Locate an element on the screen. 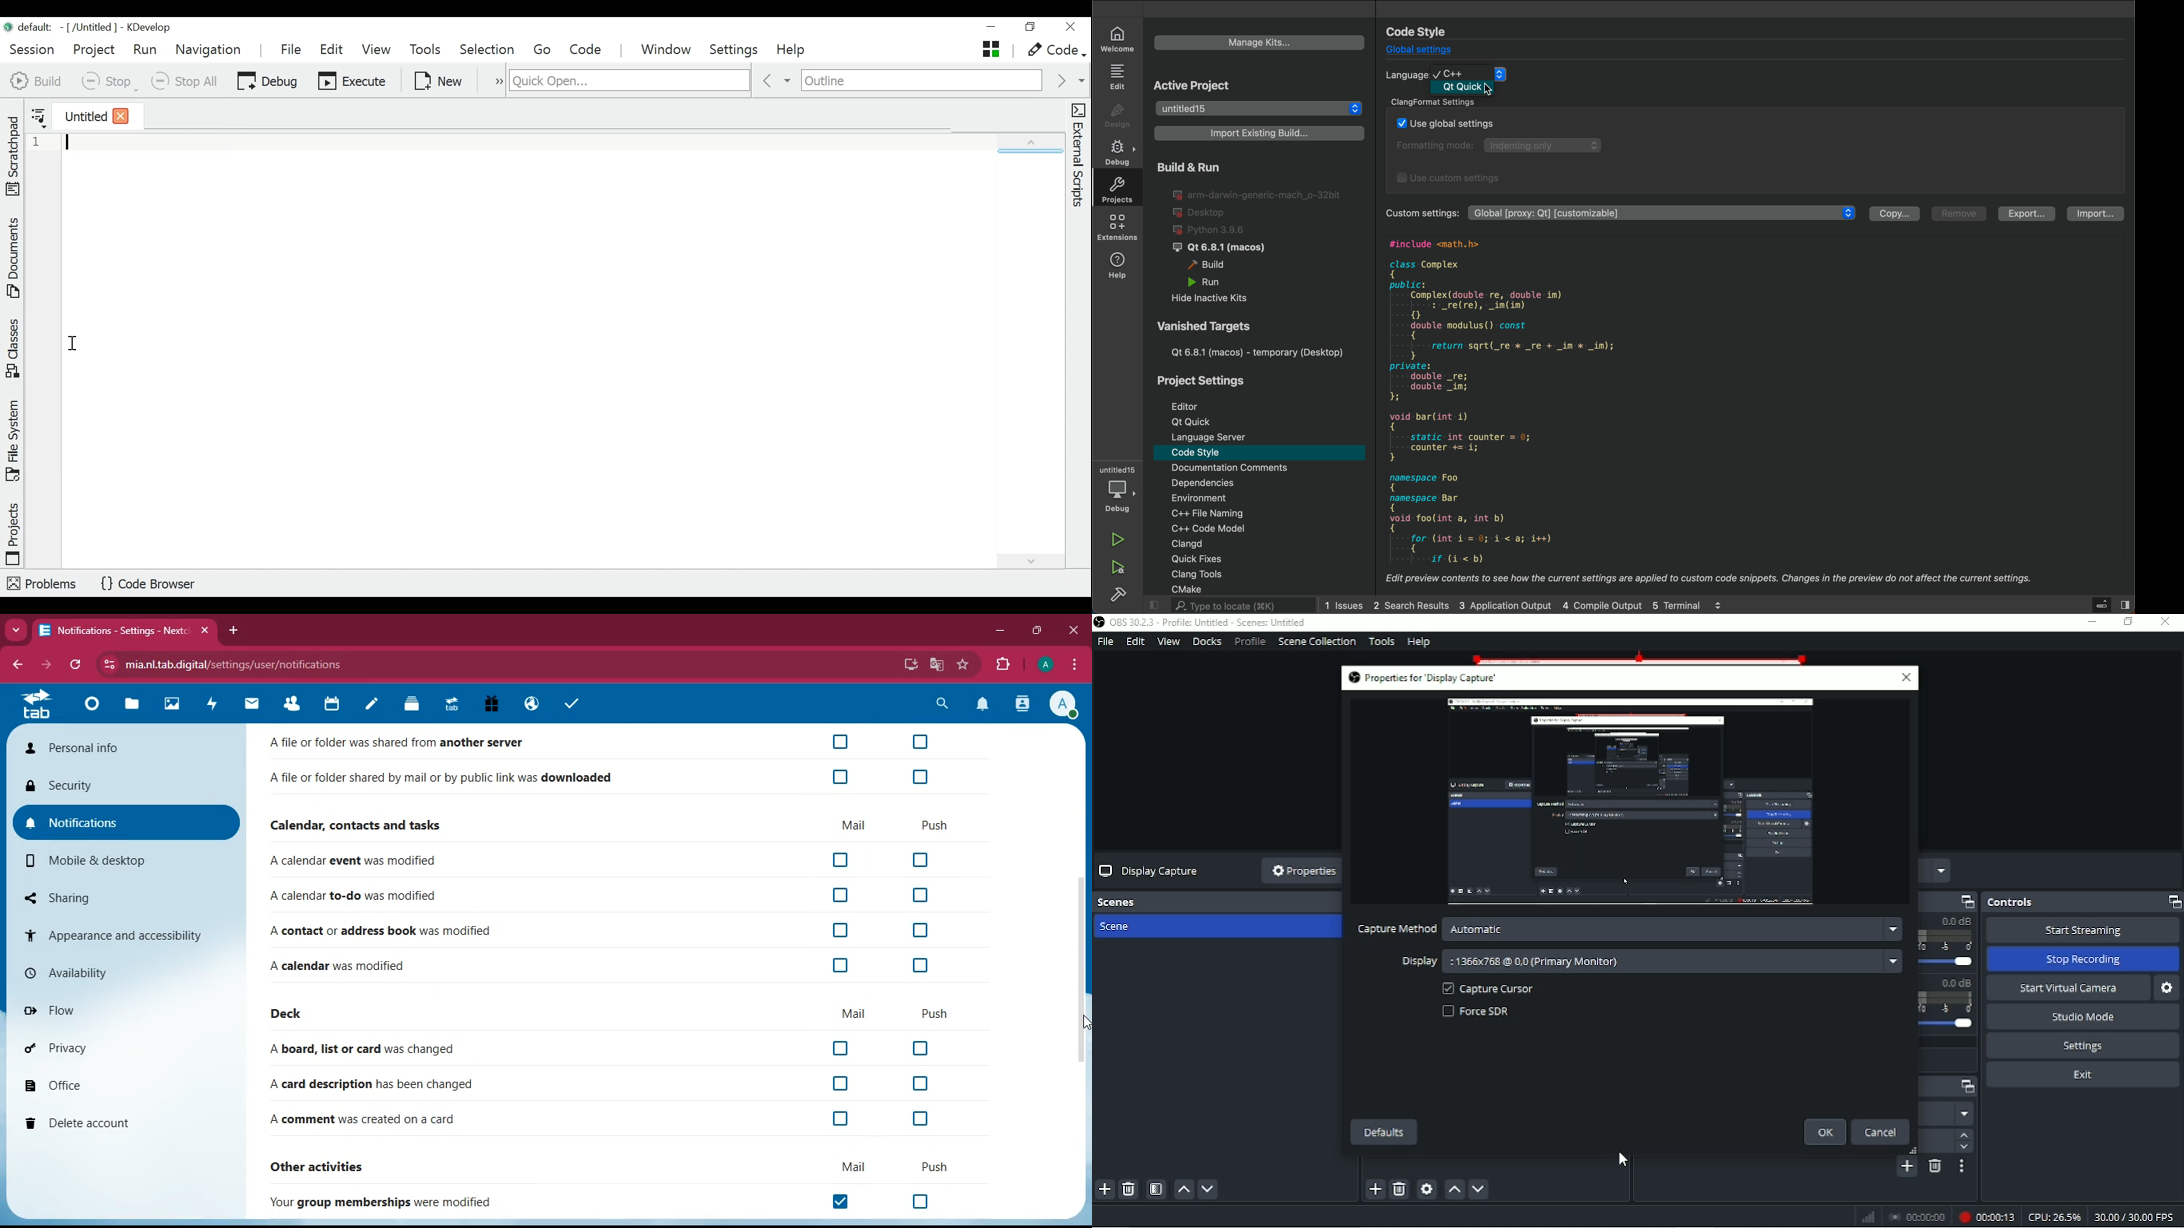  Video Preview is located at coordinates (1631, 800).